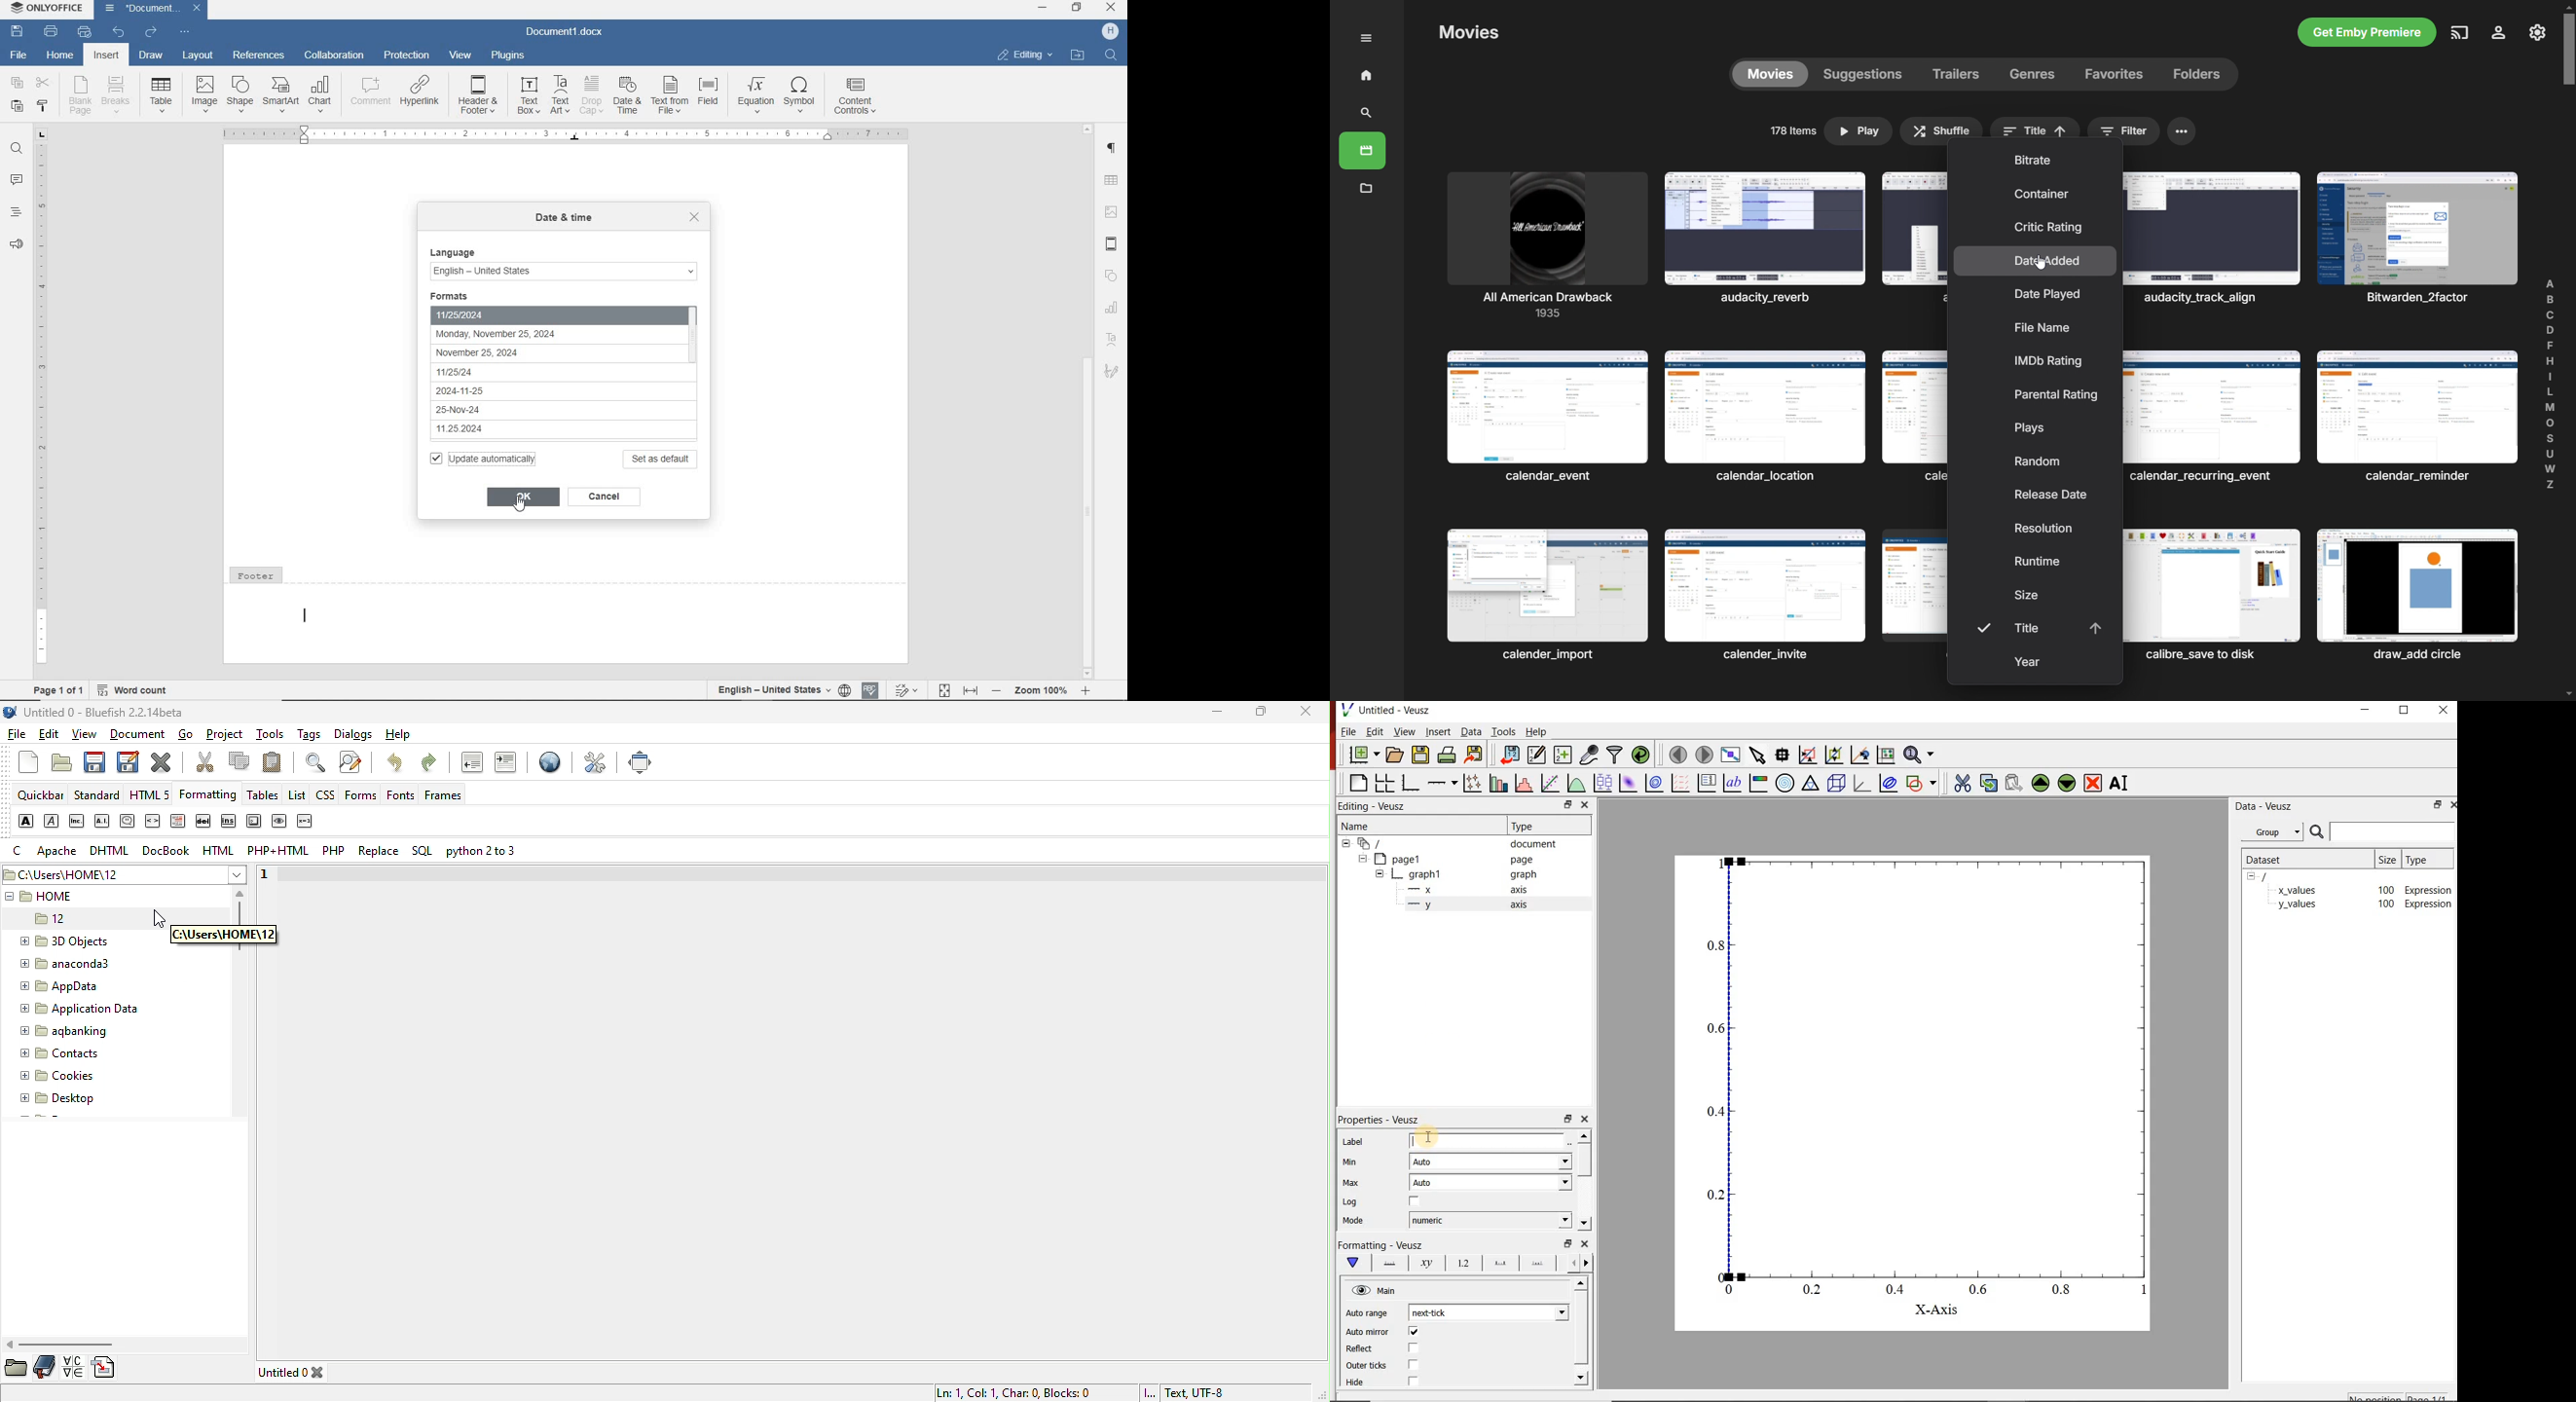  What do you see at coordinates (701, 369) in the screenshot?
I see `scroll bar` at bounding box center [701, 369].